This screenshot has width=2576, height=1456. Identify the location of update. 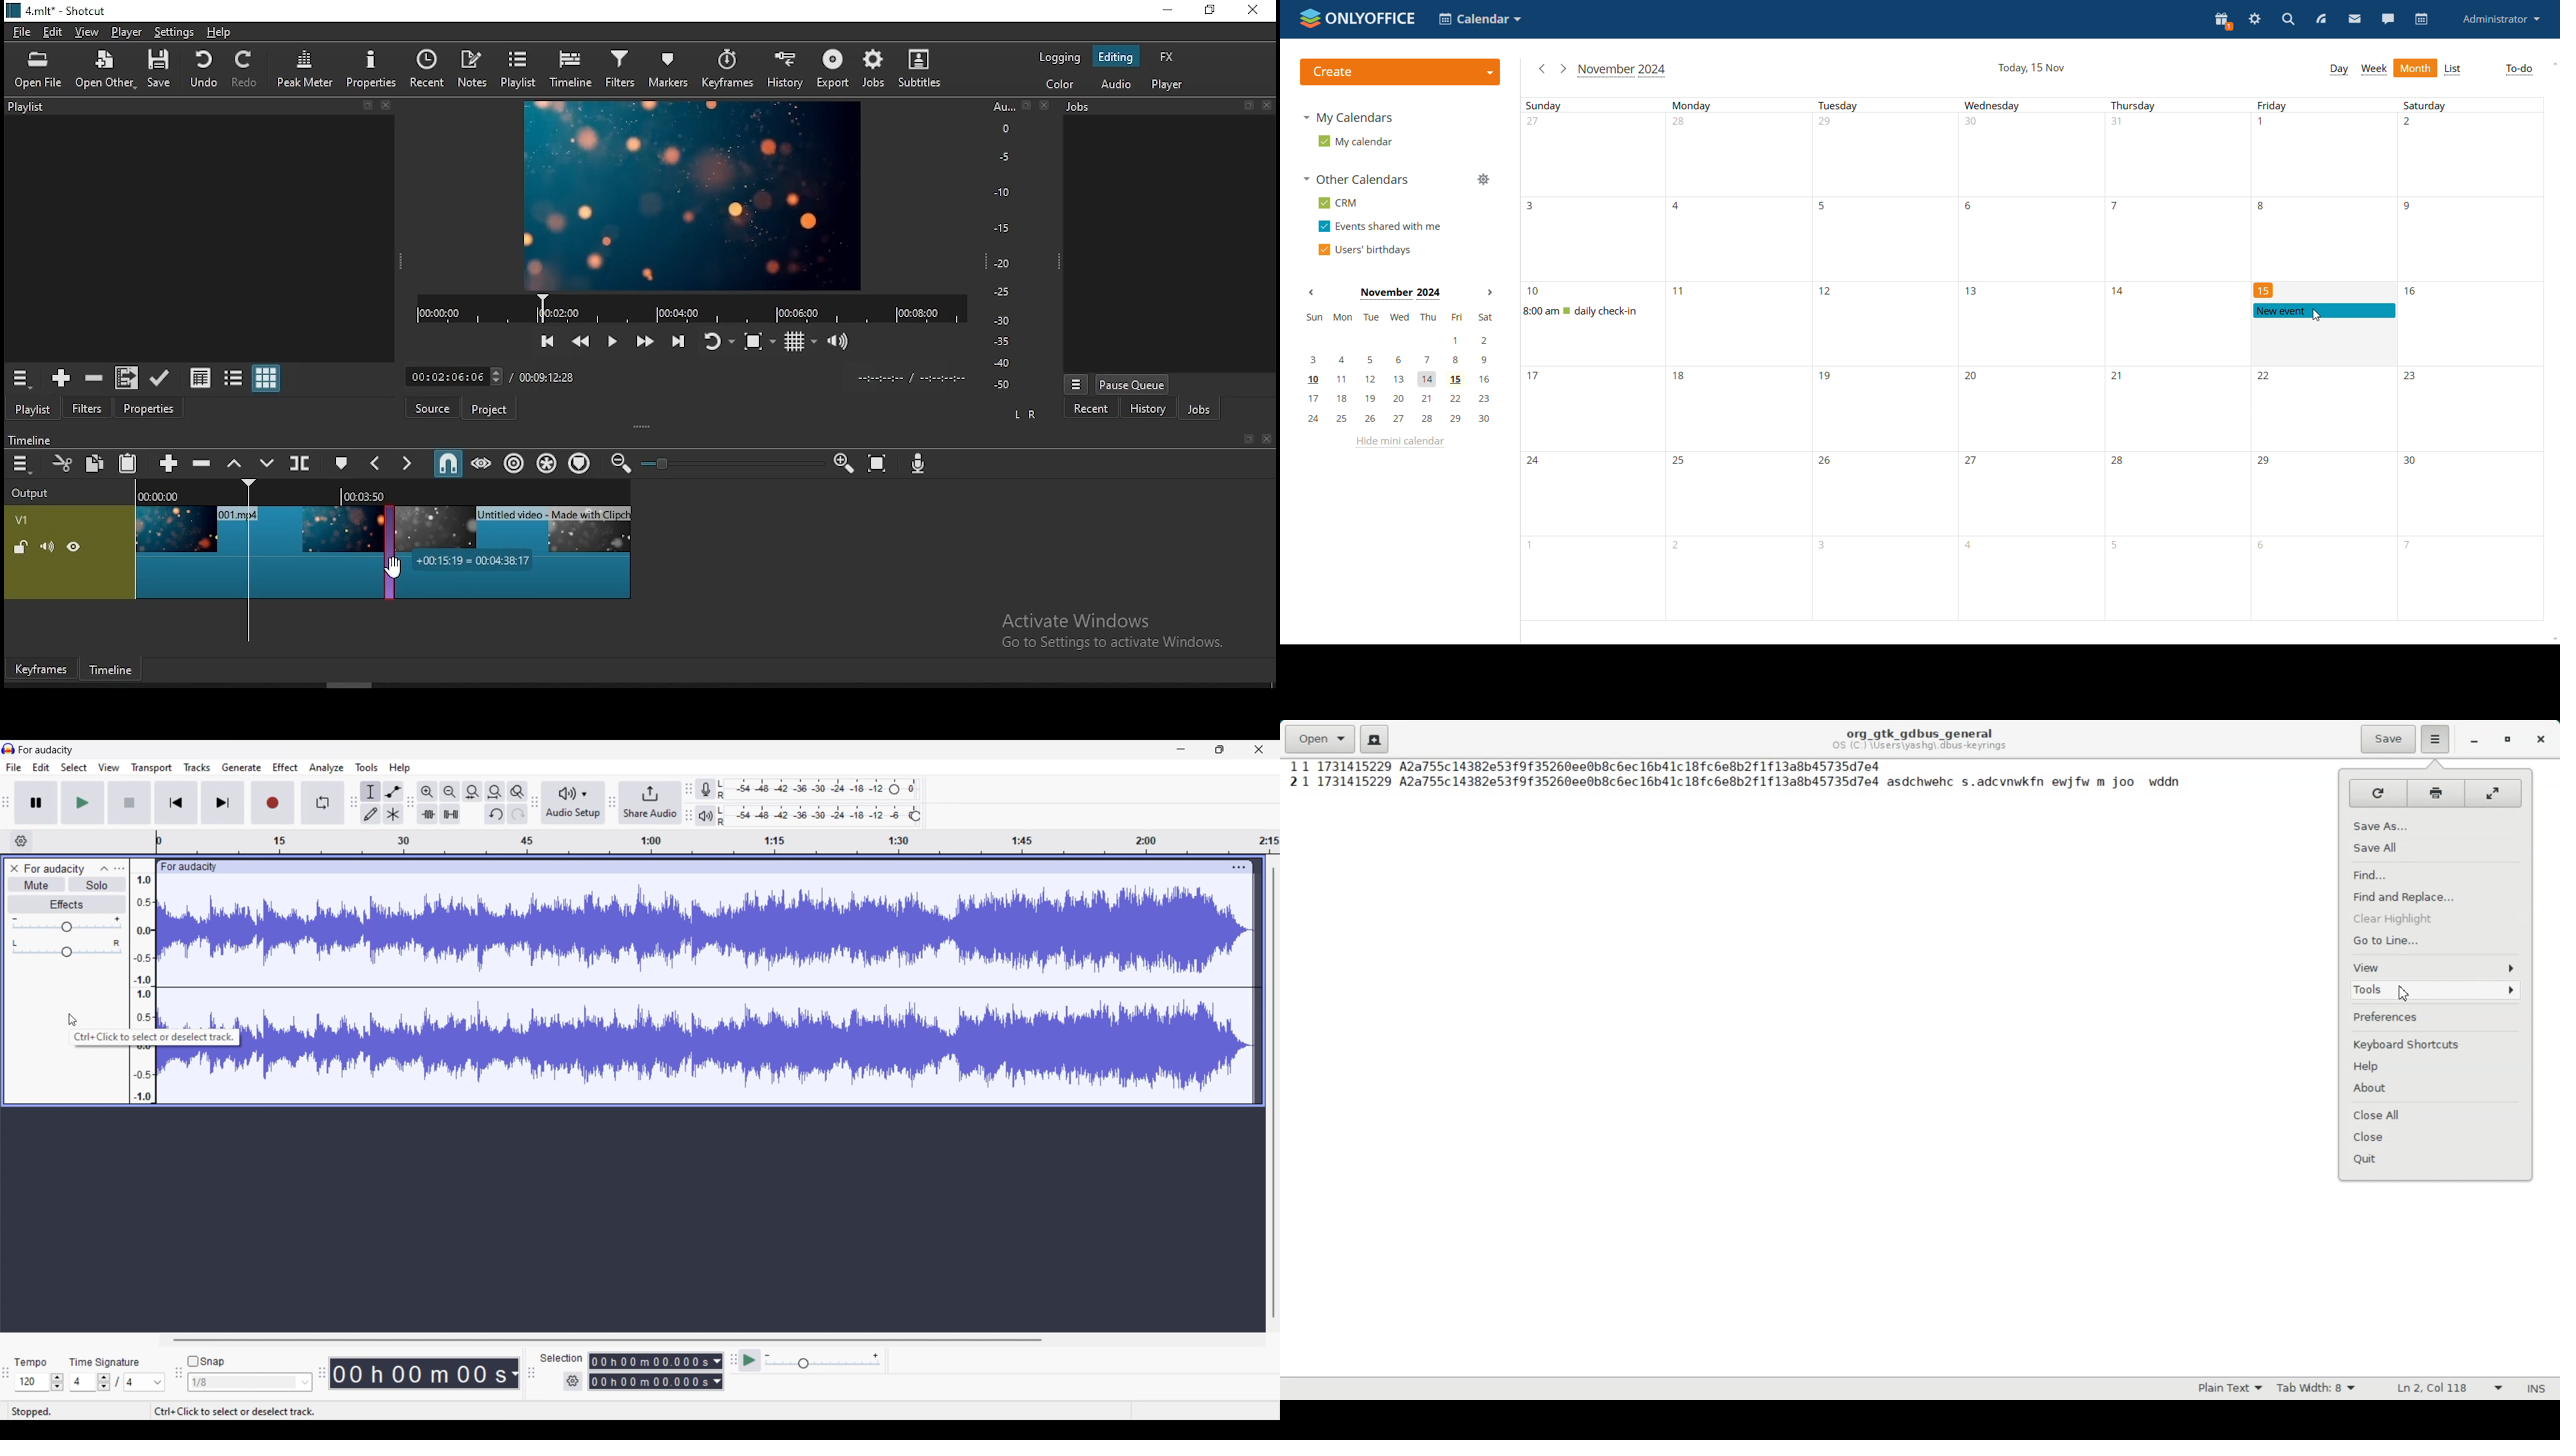
(159, 376).